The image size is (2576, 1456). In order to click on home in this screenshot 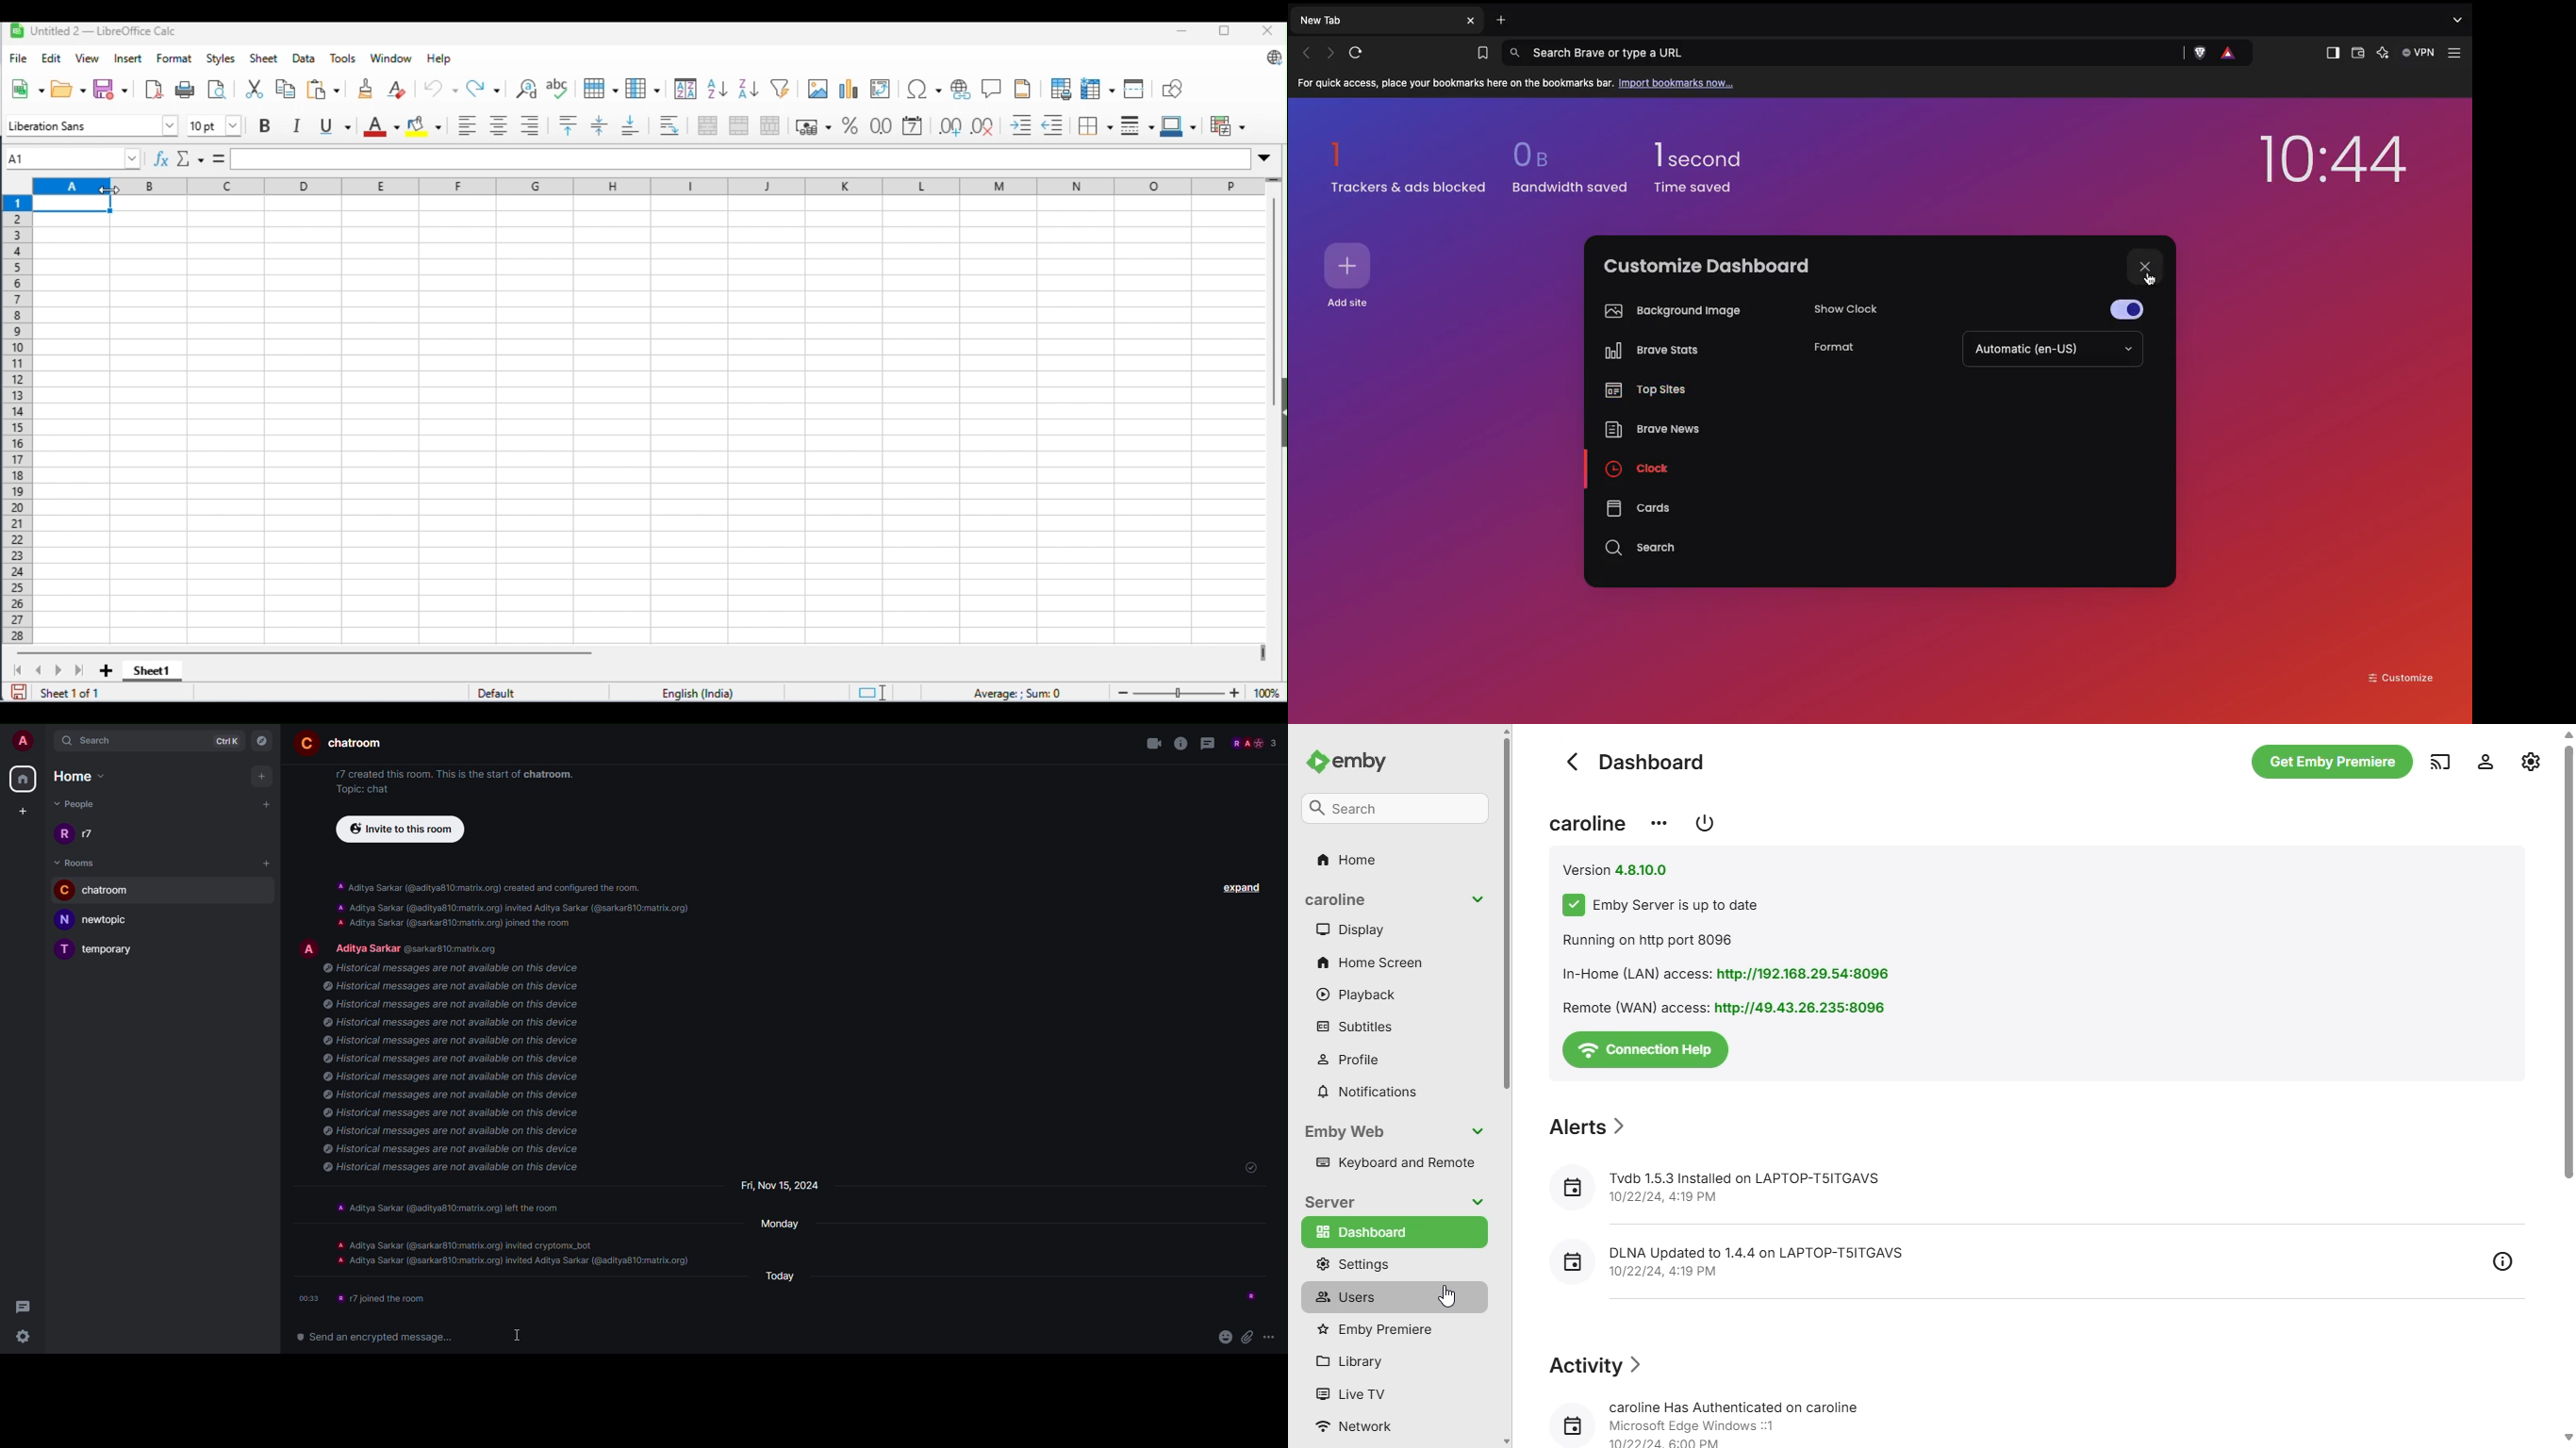, I will do `click(24, 778)`.